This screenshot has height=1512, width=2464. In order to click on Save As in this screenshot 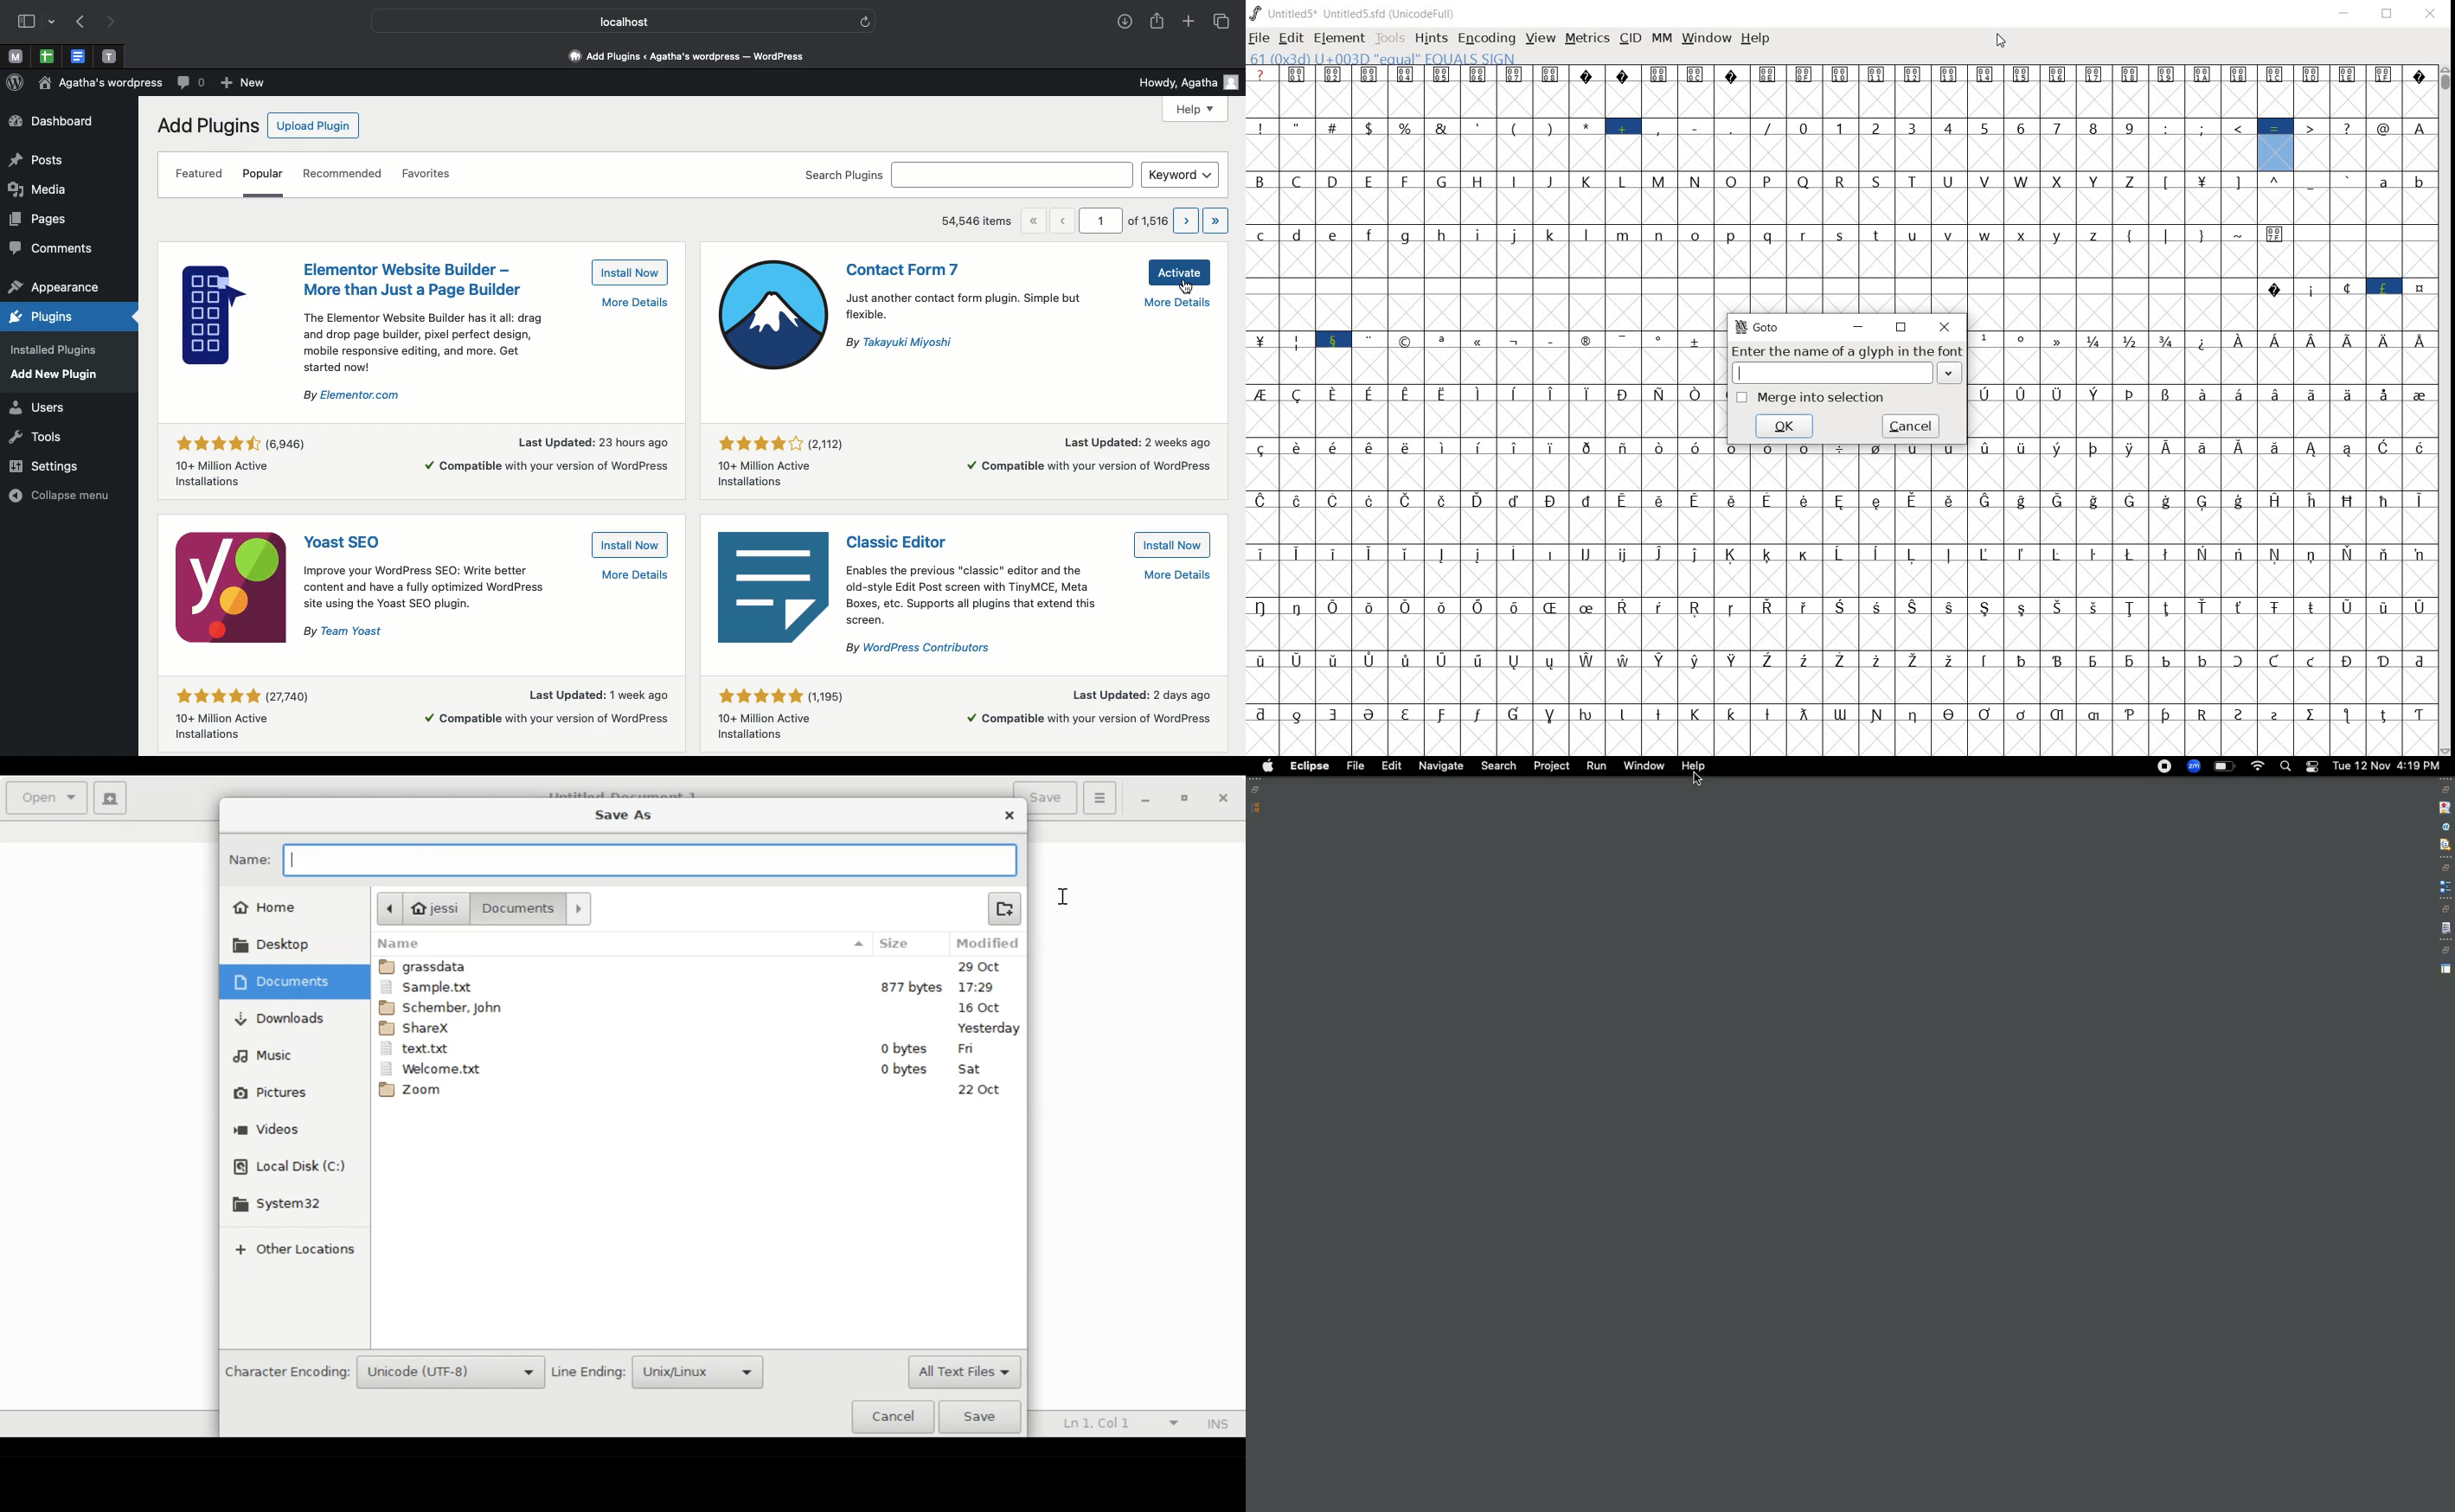, I will do `click(622, 814)`.